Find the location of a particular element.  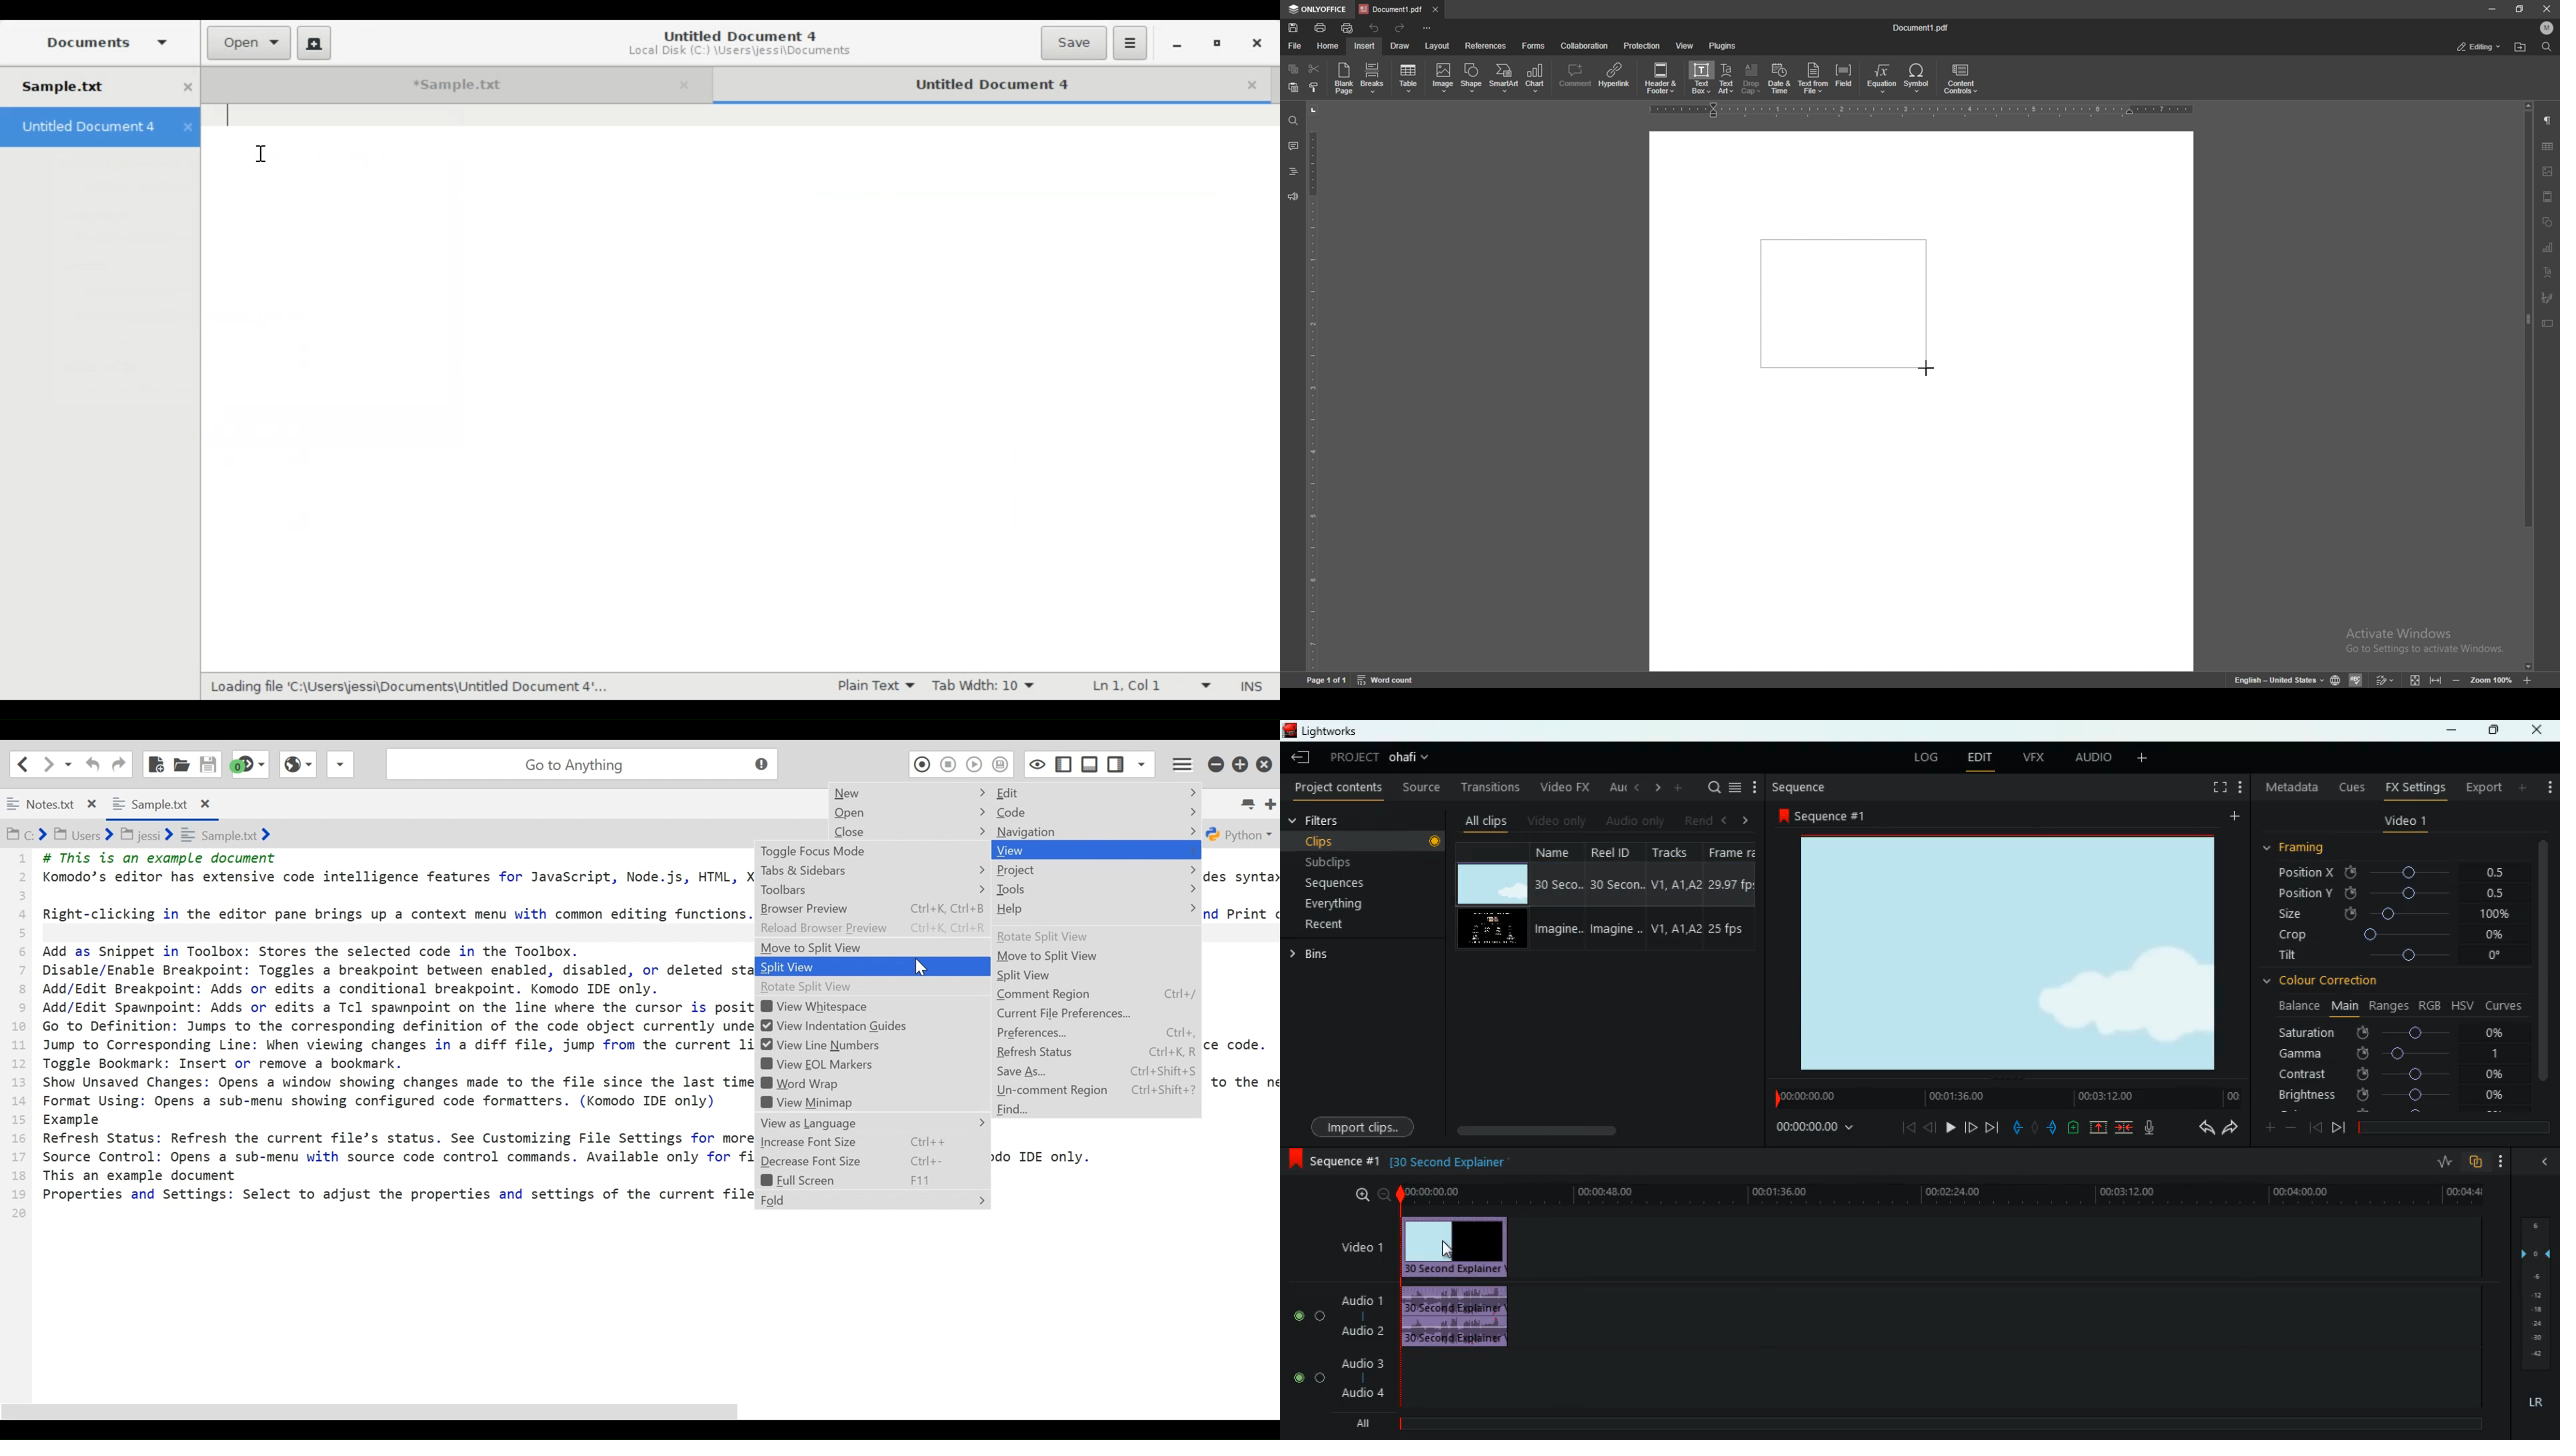

word count is located at coordinates (1387, 680).